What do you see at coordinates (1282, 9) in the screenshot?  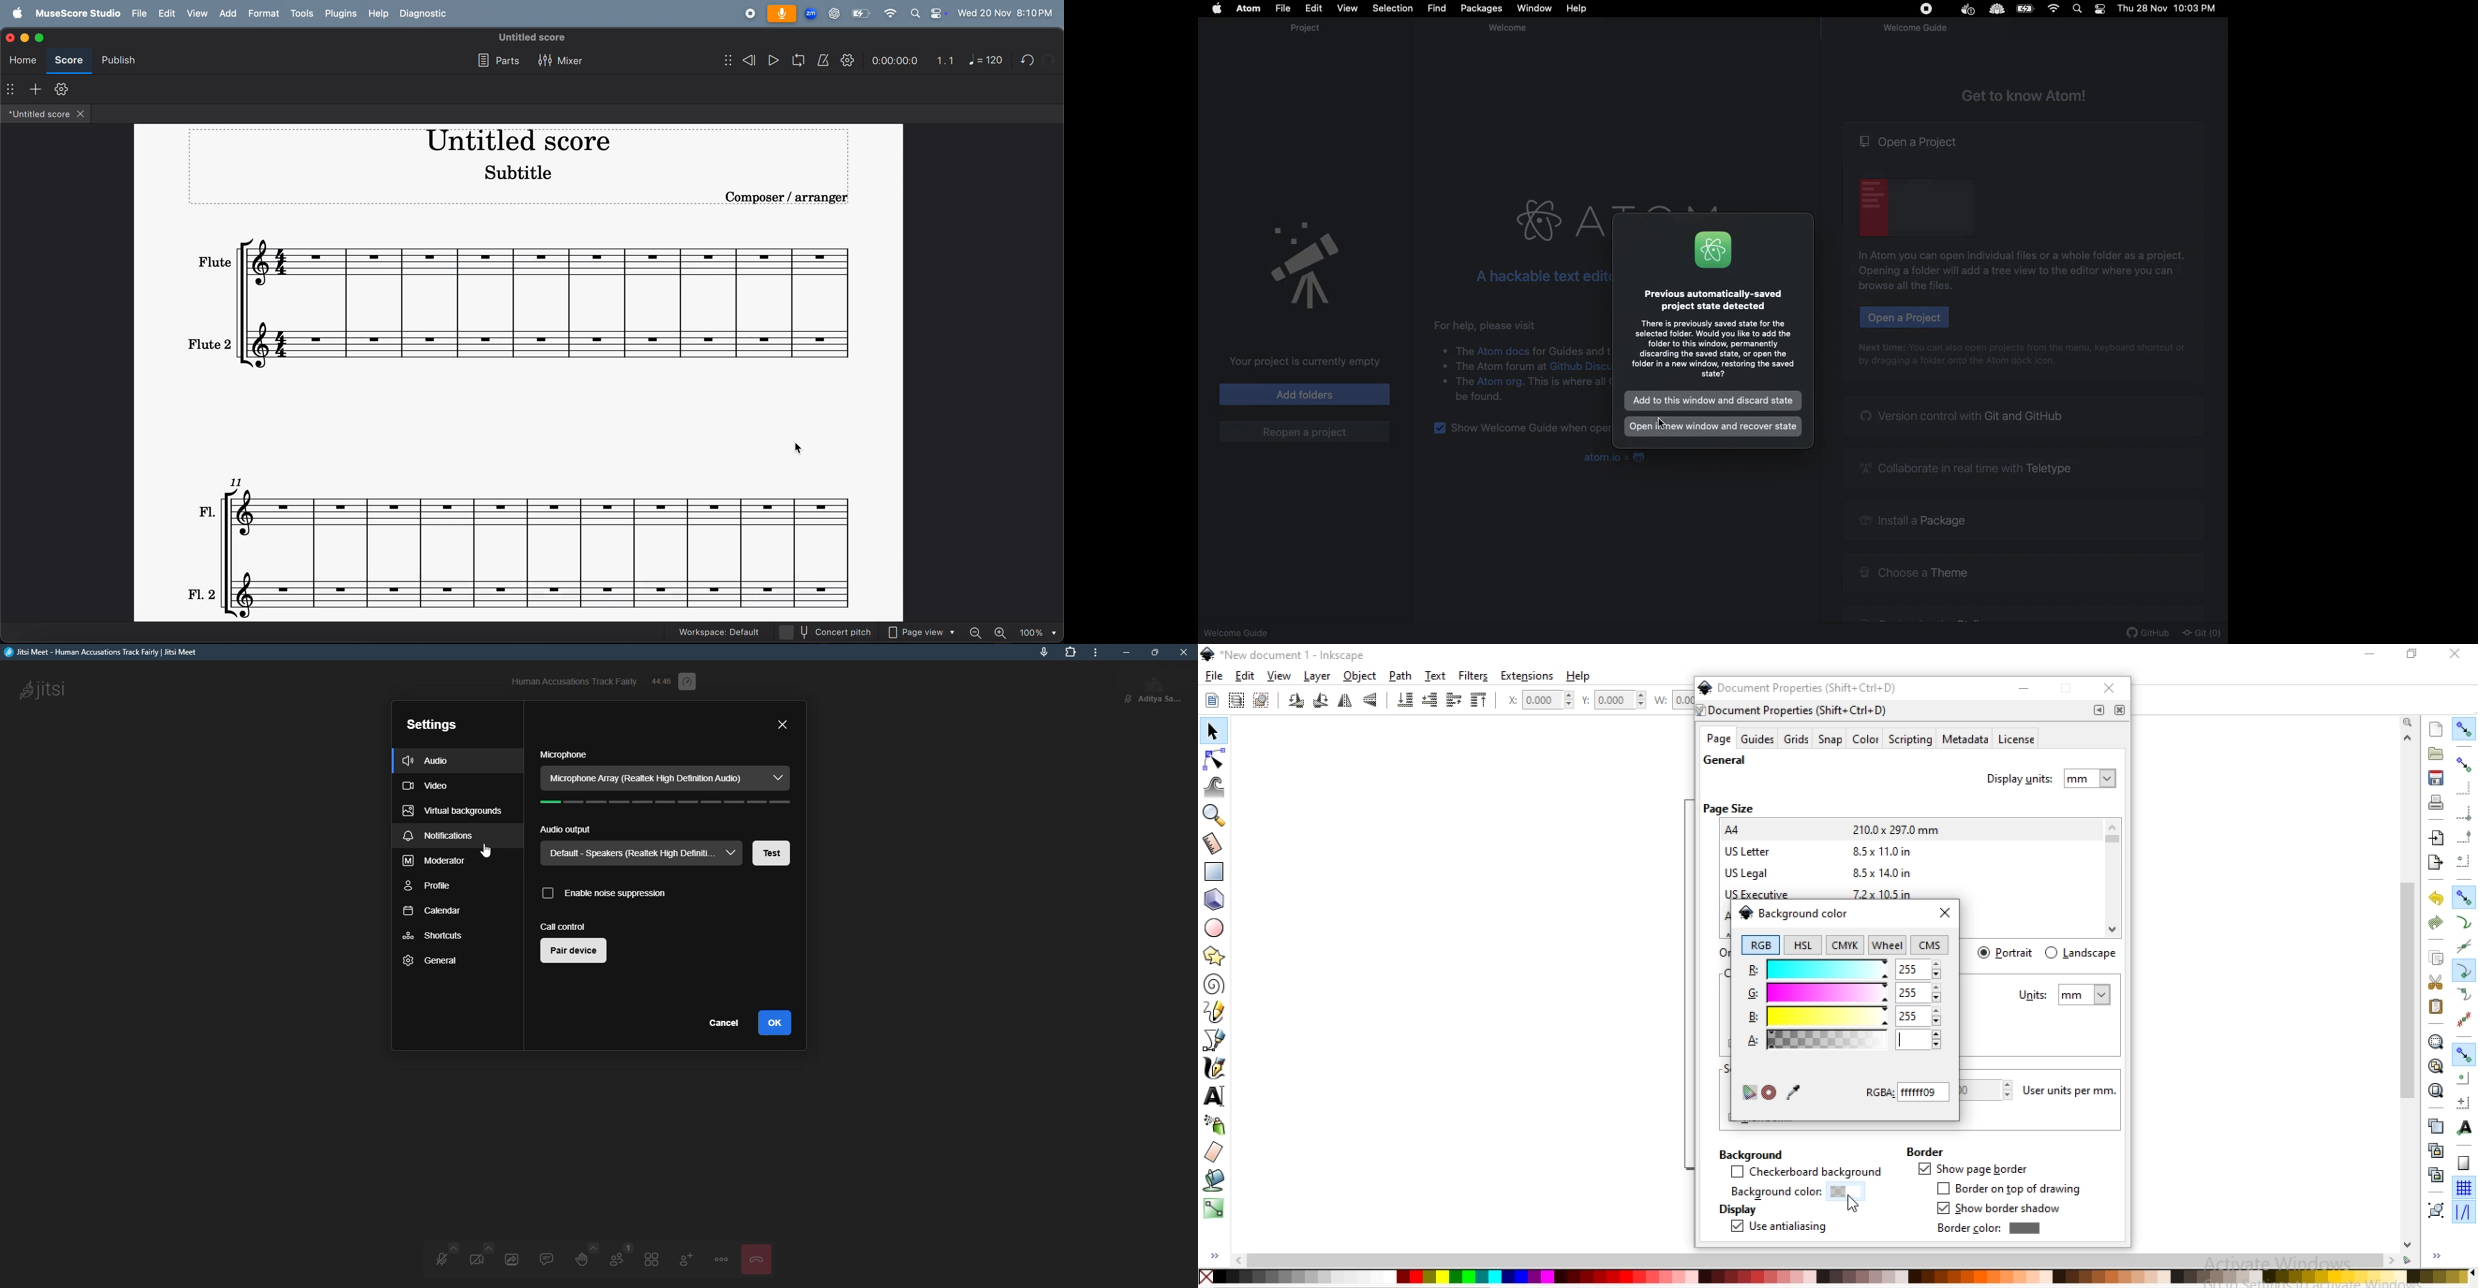 I see `File` at bounding box center [1282, 9].